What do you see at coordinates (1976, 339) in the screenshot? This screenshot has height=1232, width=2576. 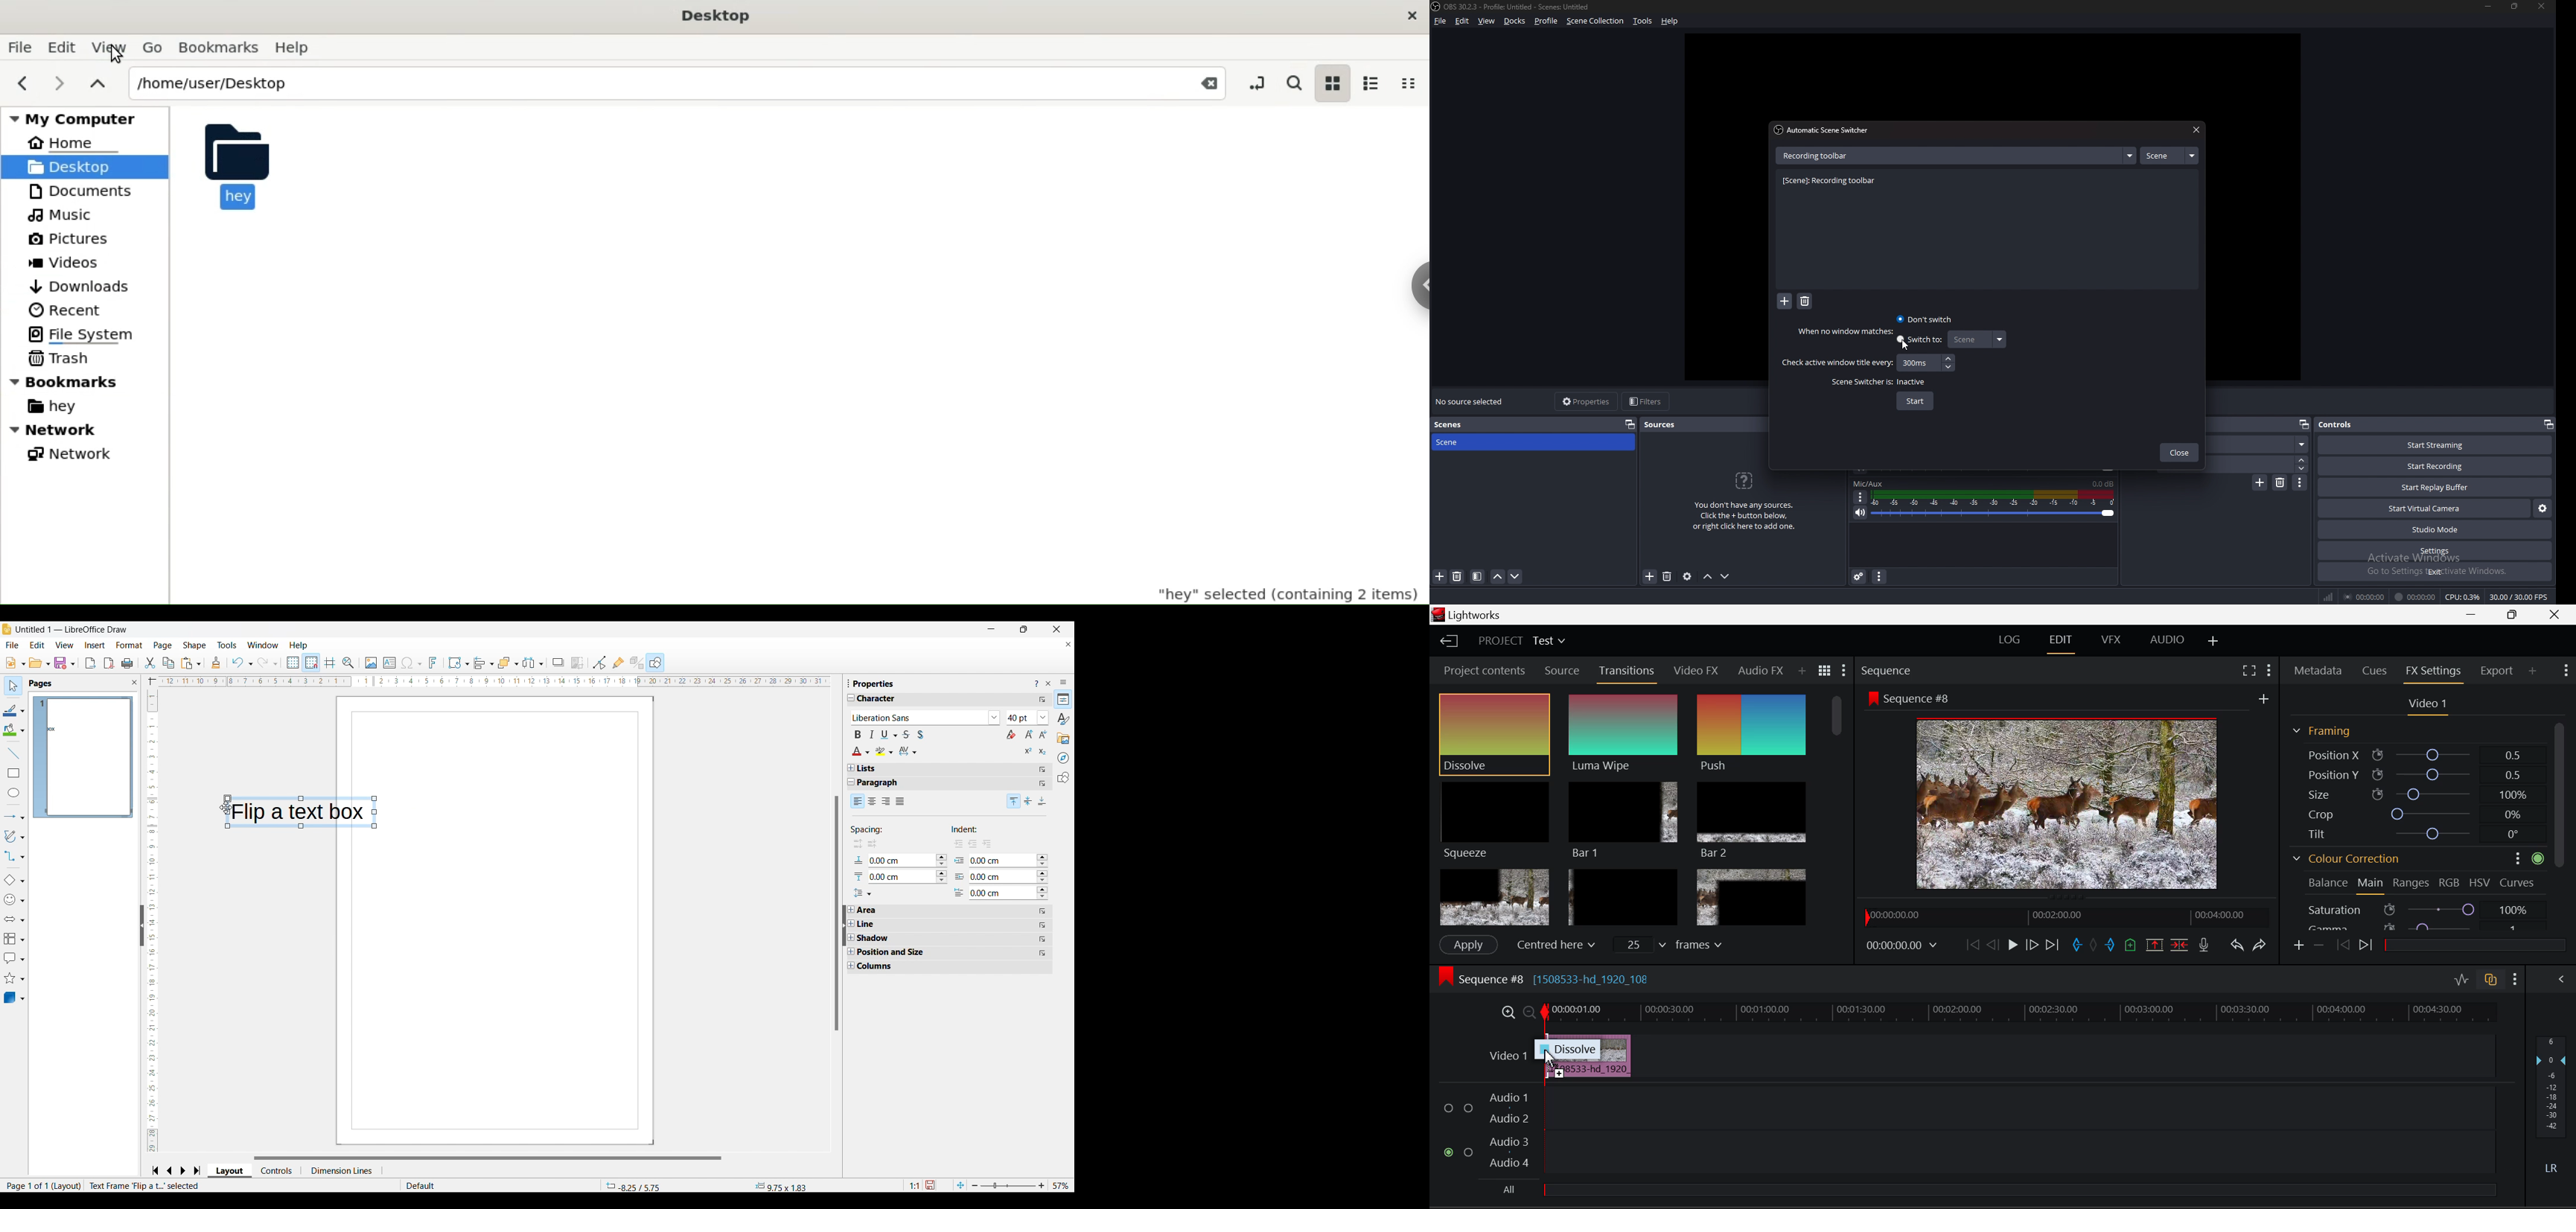 I see `scene` at bounding box center [1976, 339].